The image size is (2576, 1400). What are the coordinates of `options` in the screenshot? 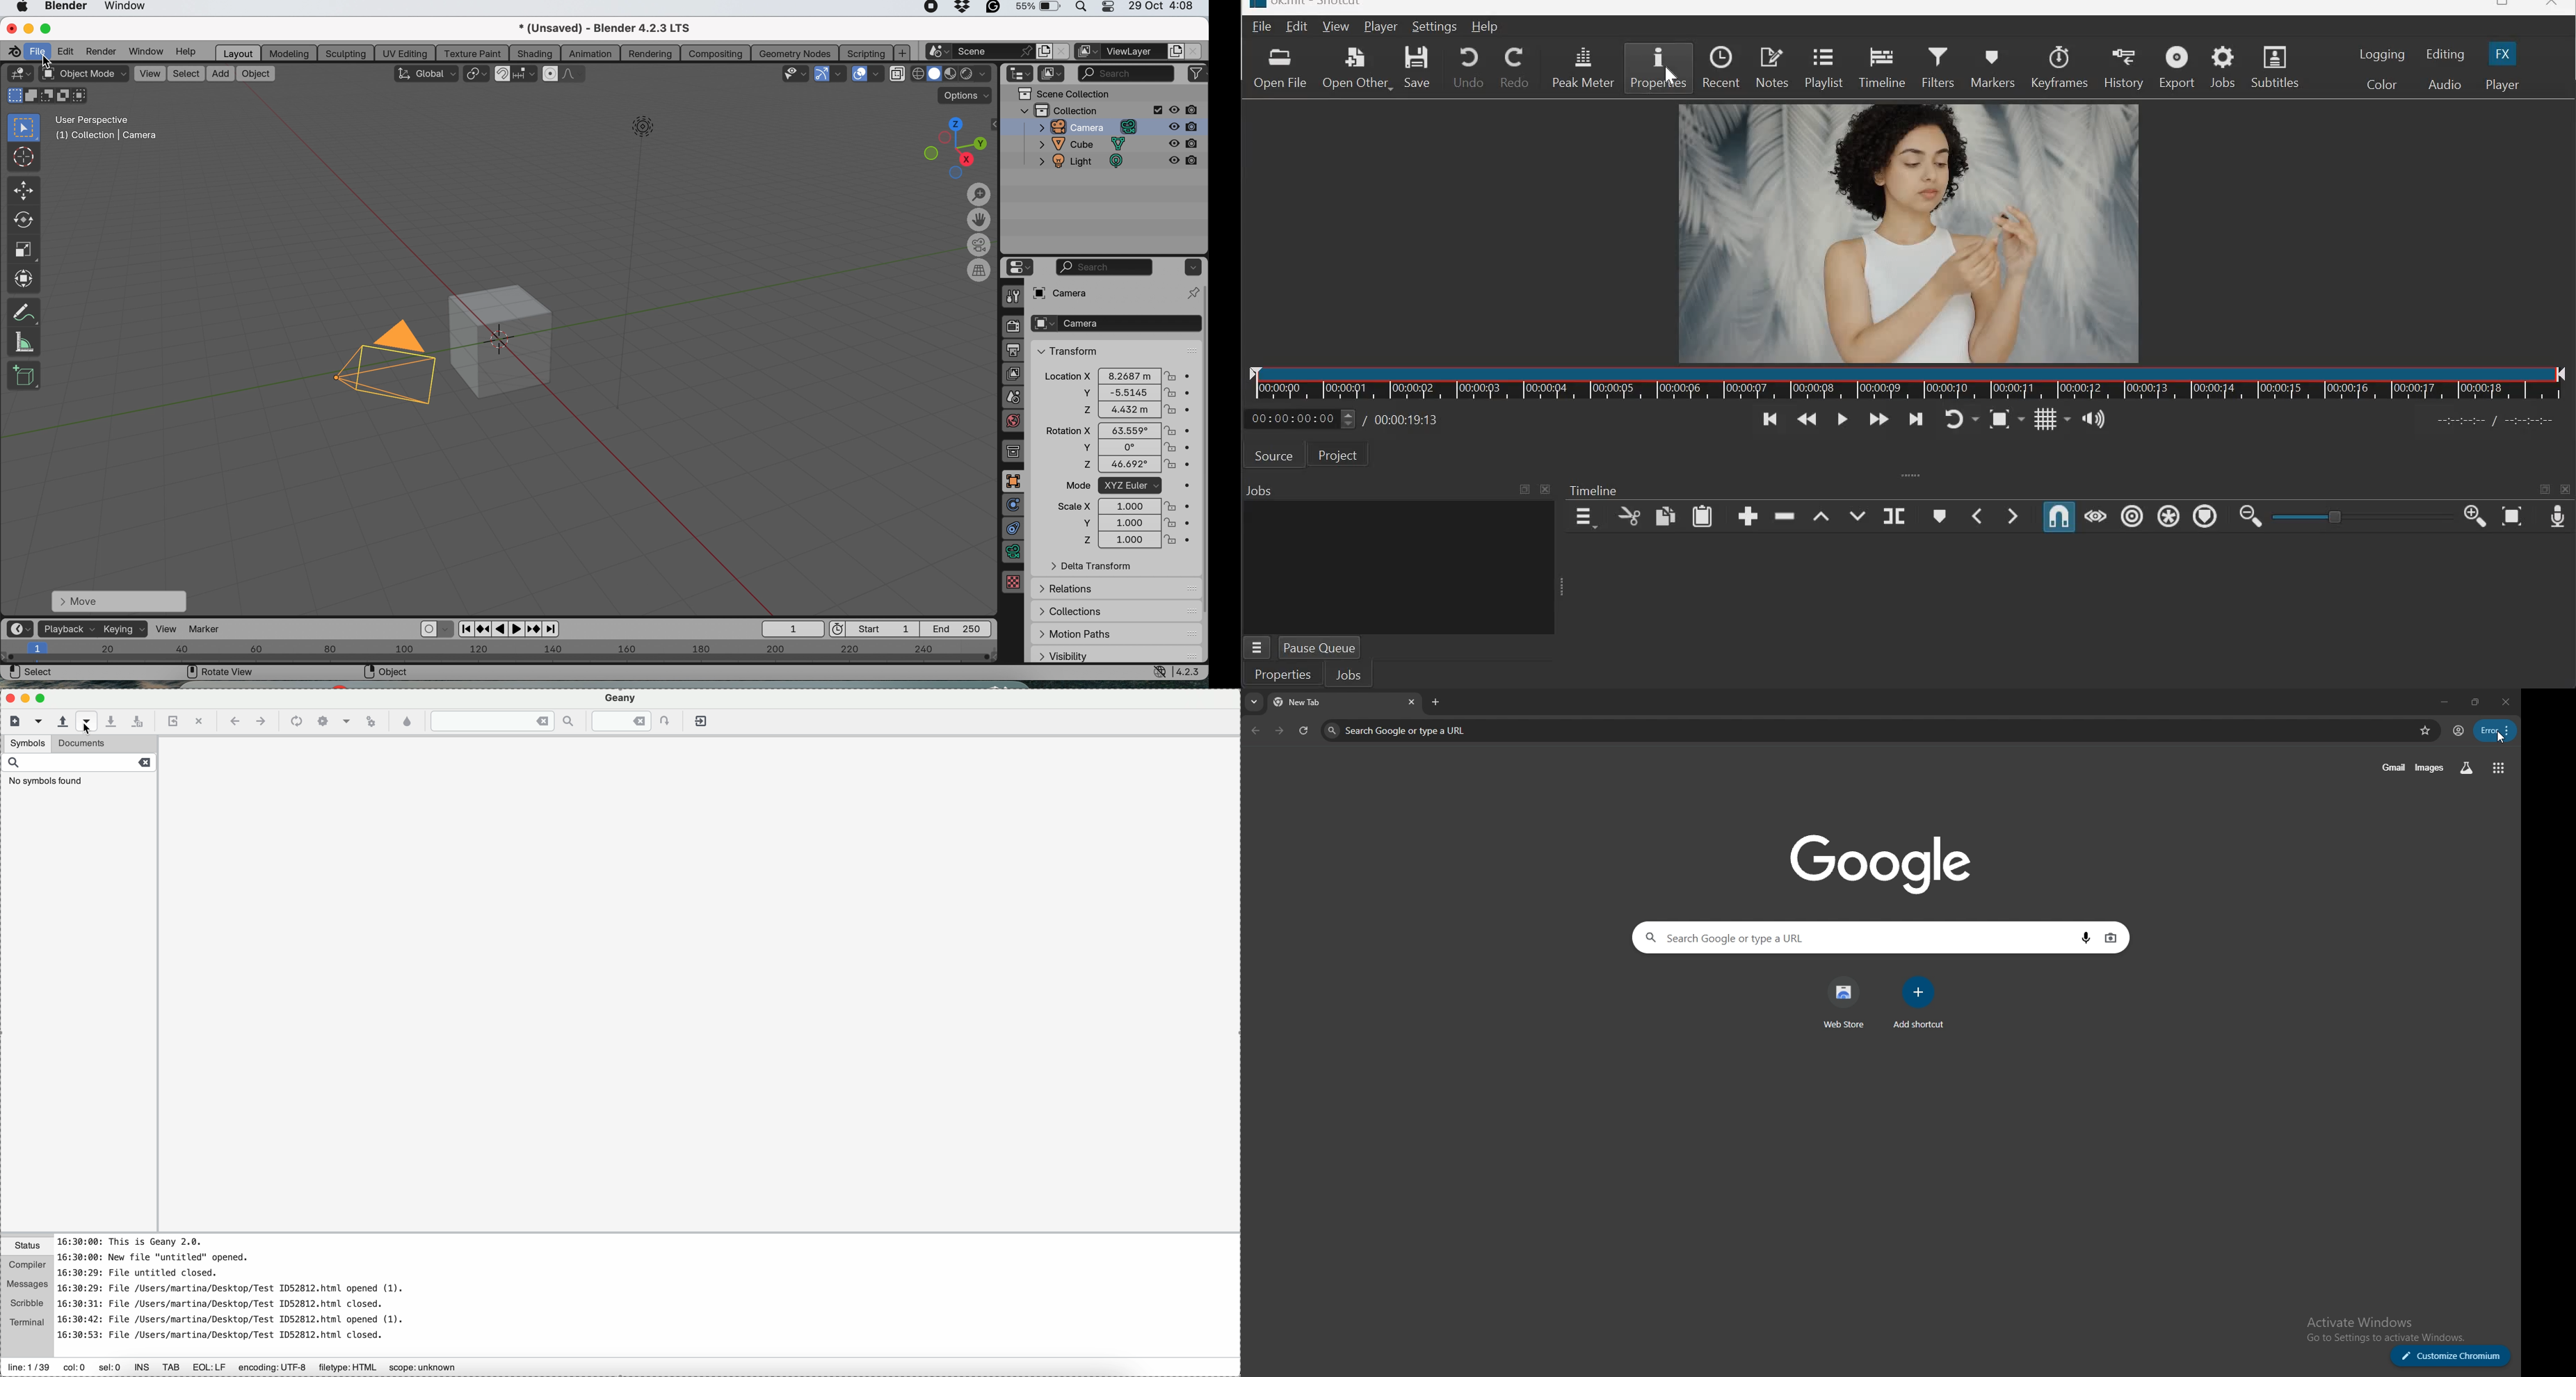 It's located at (967, 95).